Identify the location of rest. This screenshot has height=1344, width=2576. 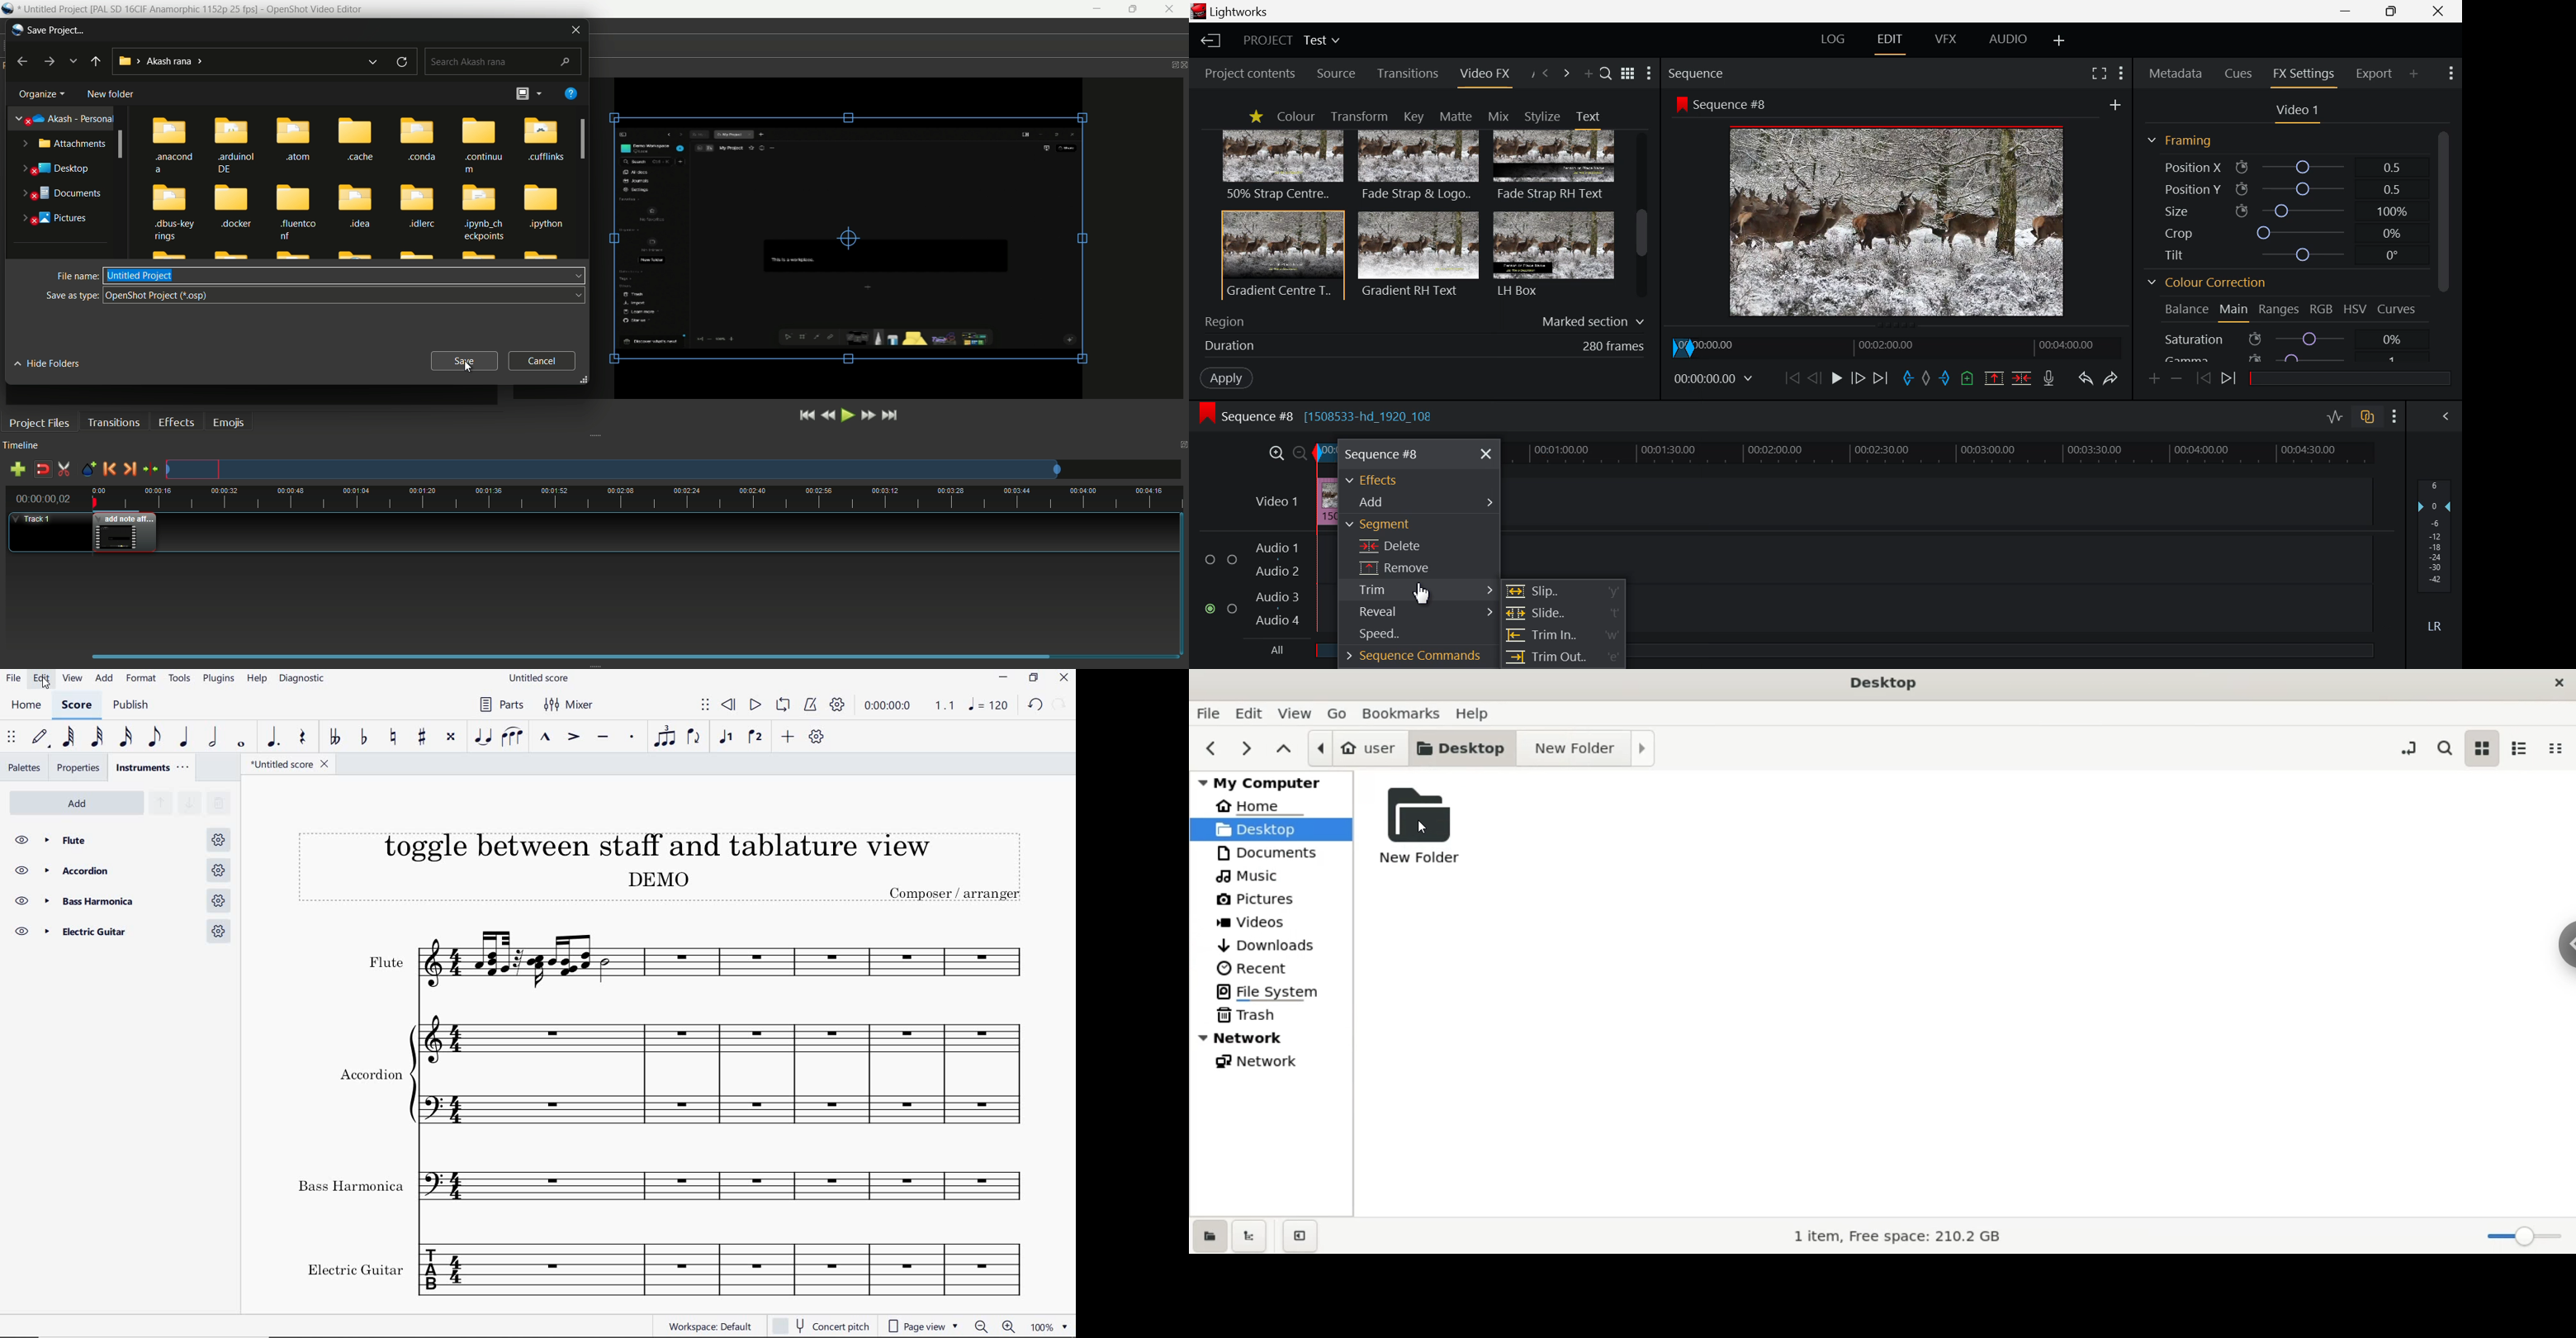
(301, 738).